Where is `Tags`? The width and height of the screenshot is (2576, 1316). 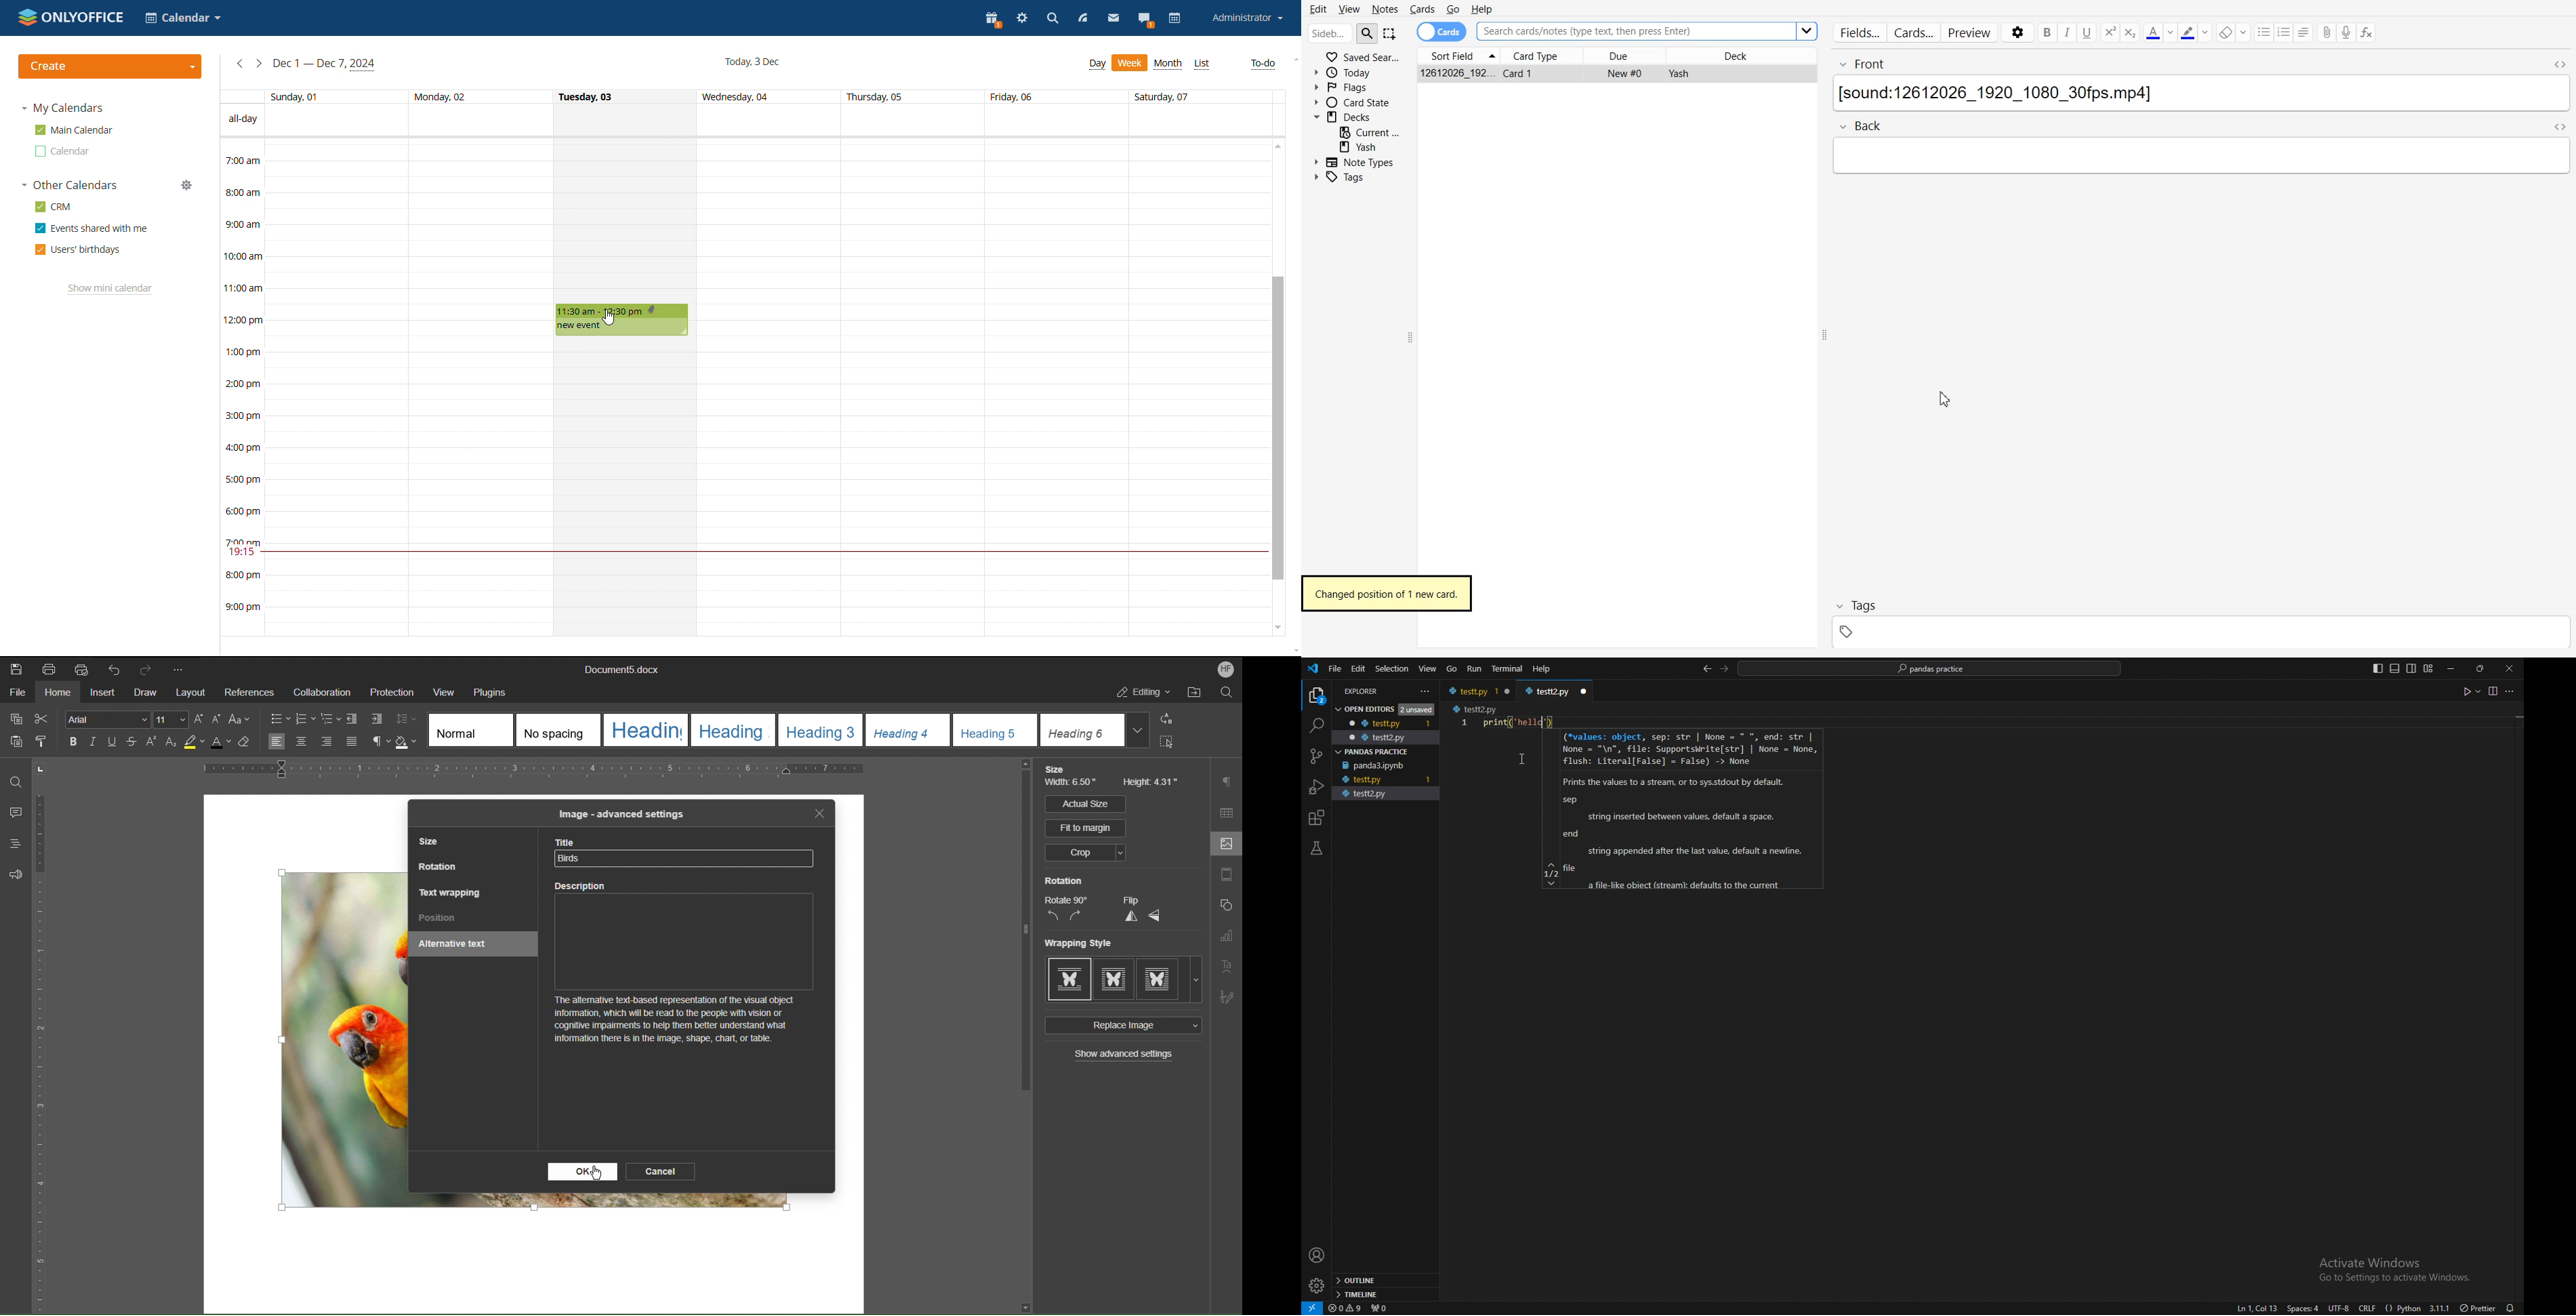 Tags is located at coordinates (1348, 177).